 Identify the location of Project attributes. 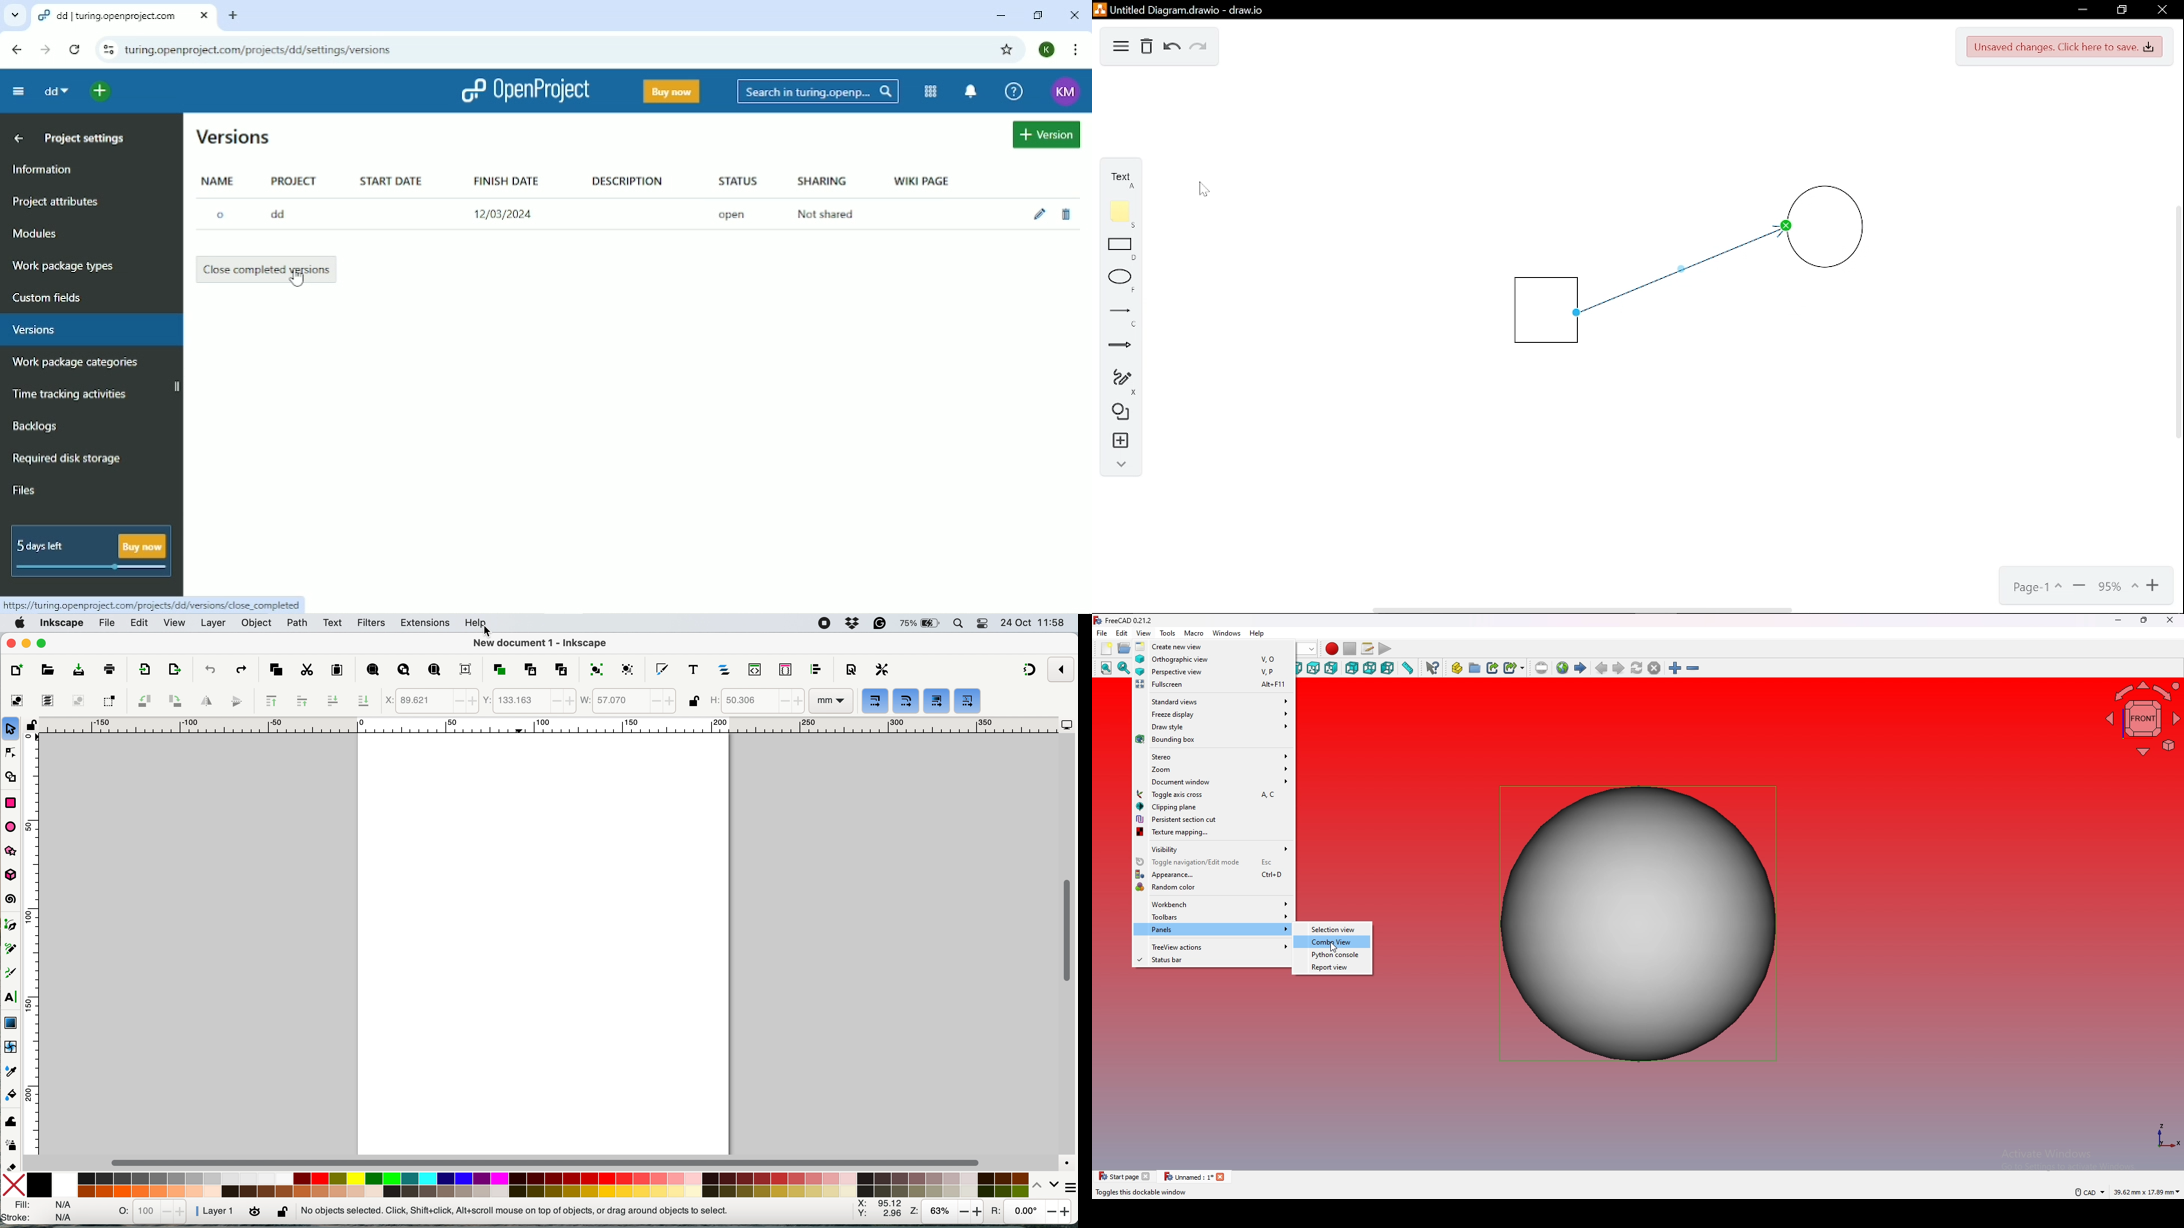
(59, 203).